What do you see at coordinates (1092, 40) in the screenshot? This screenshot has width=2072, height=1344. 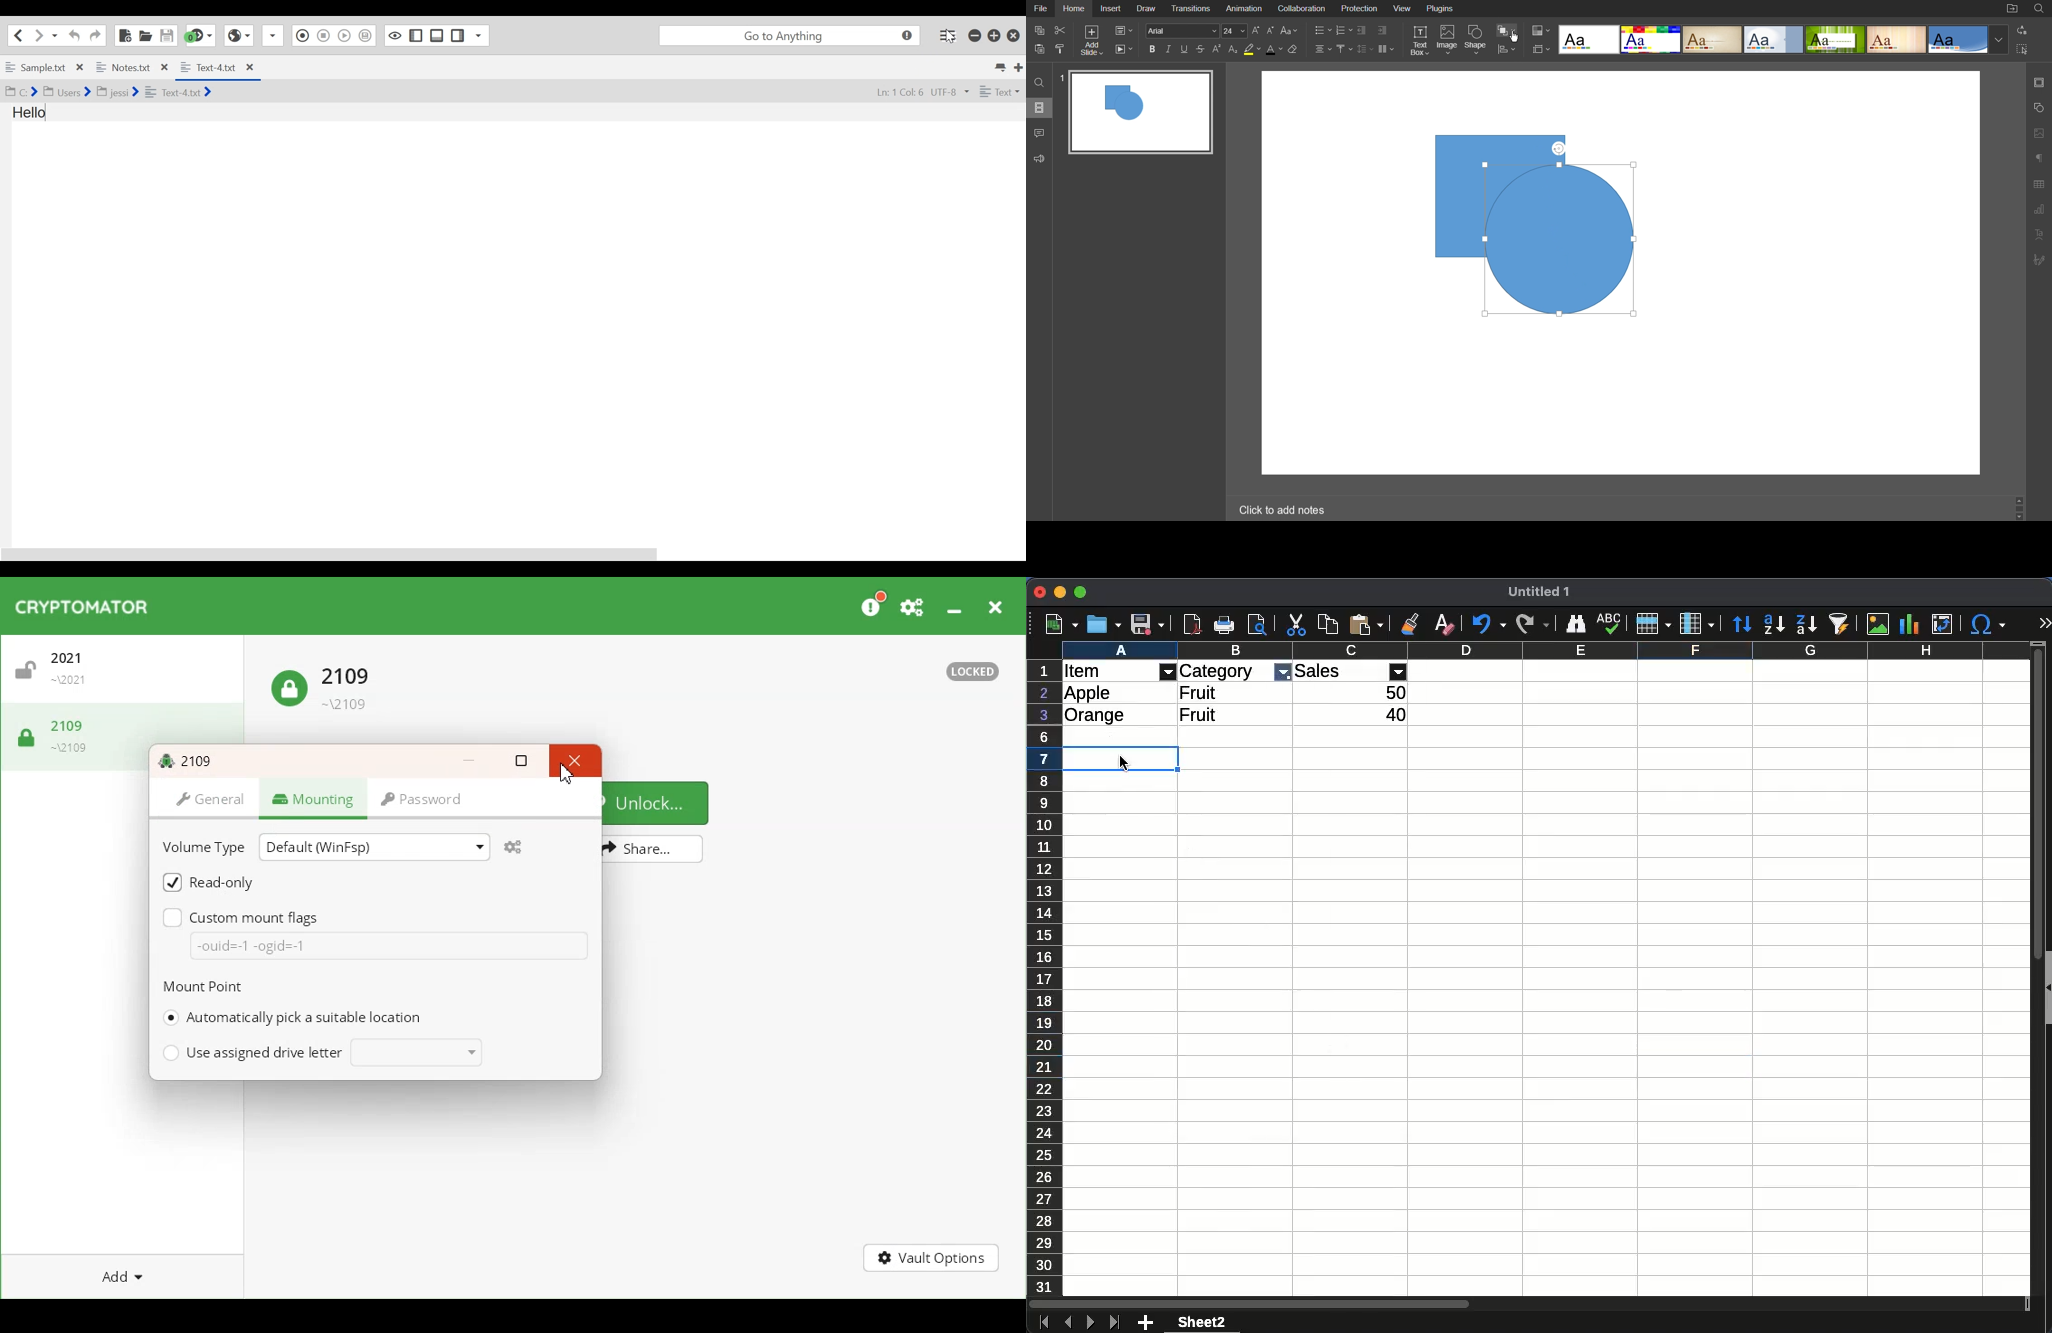 I see `Add Slide` at bounding box center [1092, 40].